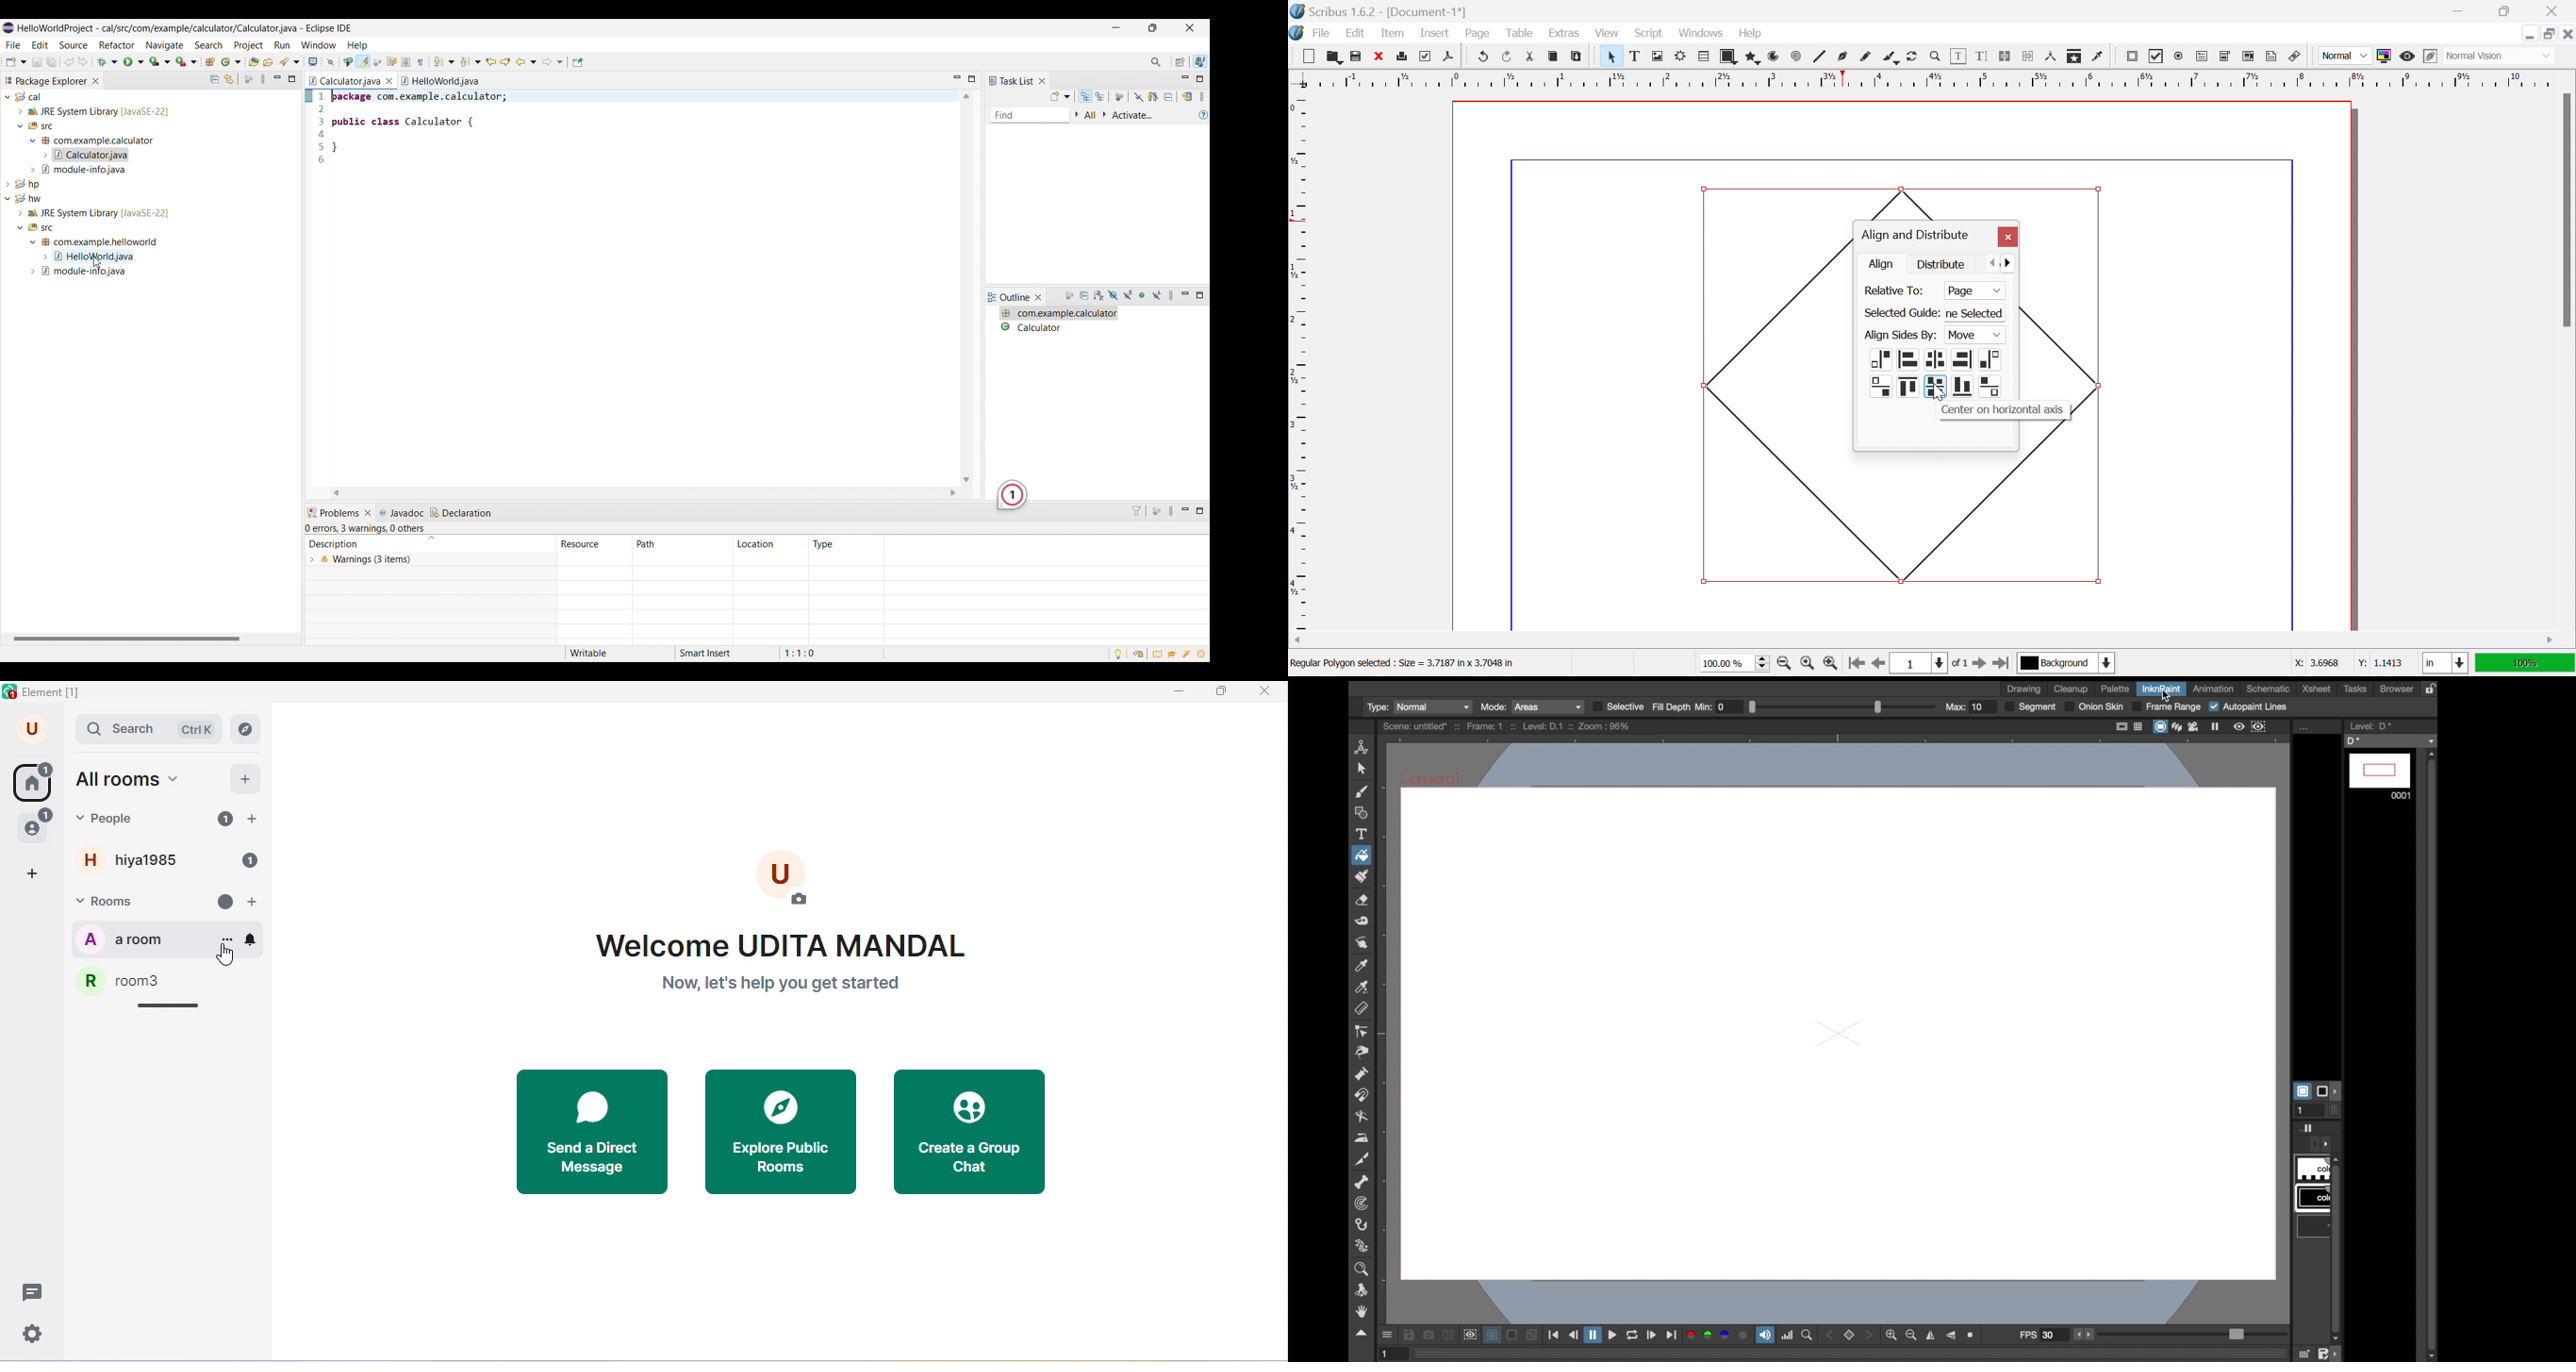 This screenshot has height=1372, width=2576. What do you see at coordinates (1870, 1336) in the screenshot?
I see `front` at bounding box center [1870, 1336].